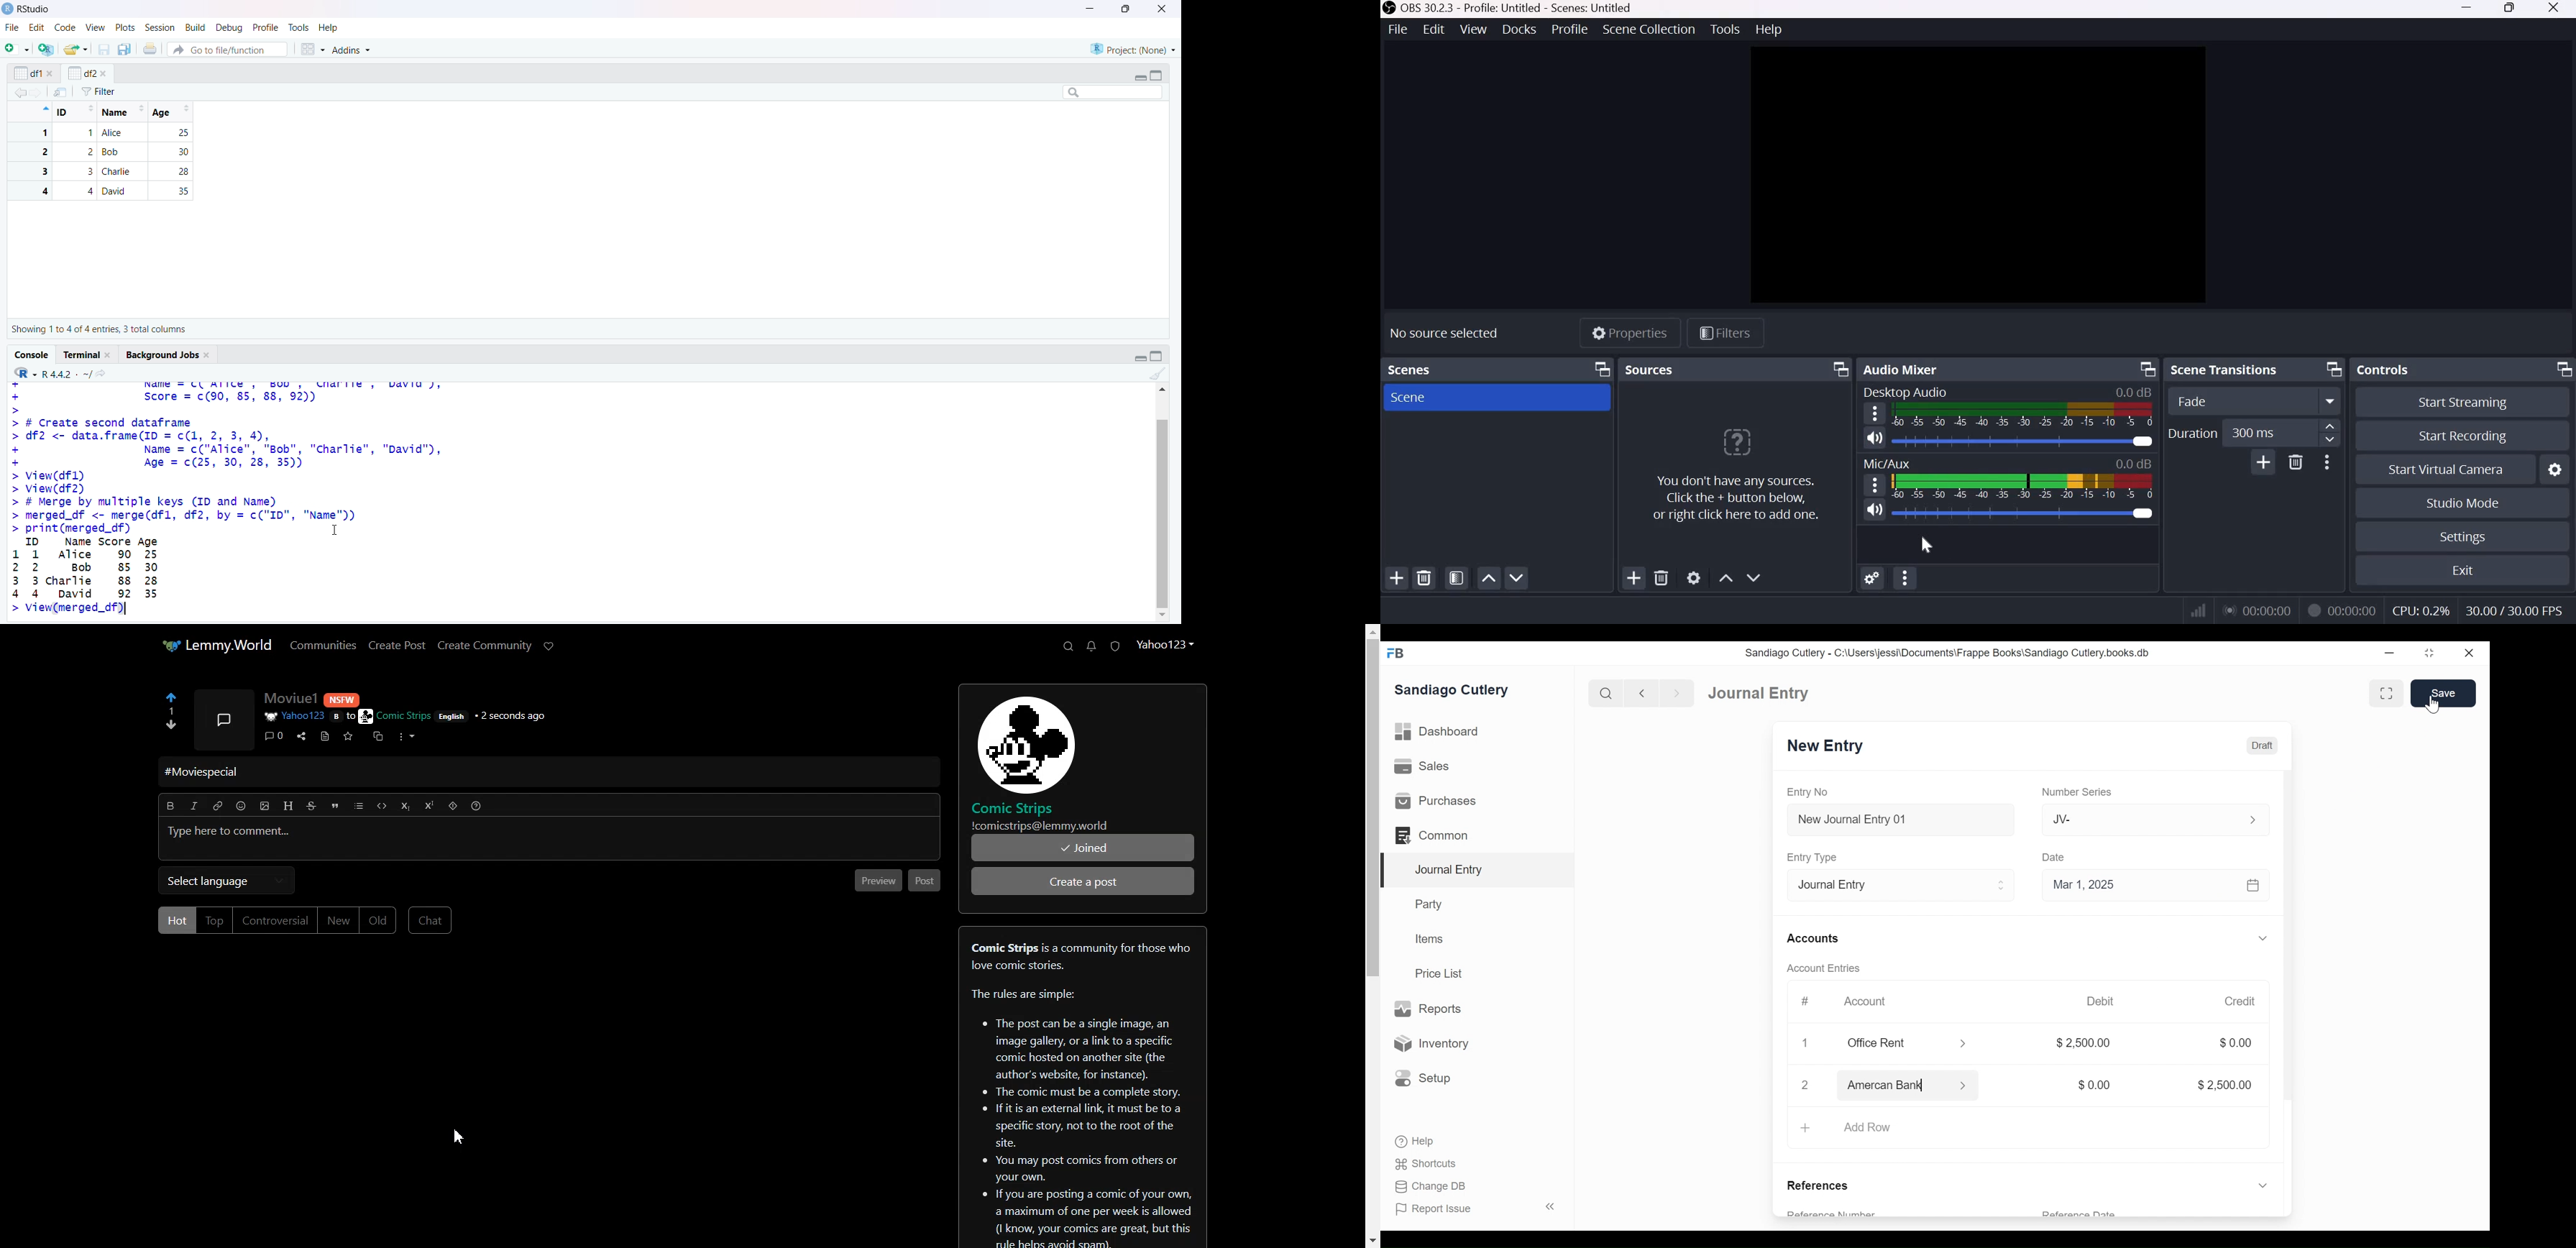 This screenshot has width=2576, height=1260. What do you see at coordinates (1897, 819) in the screenshot?
I see `New Journal Entry 01` at bounding box center [1897, 819].